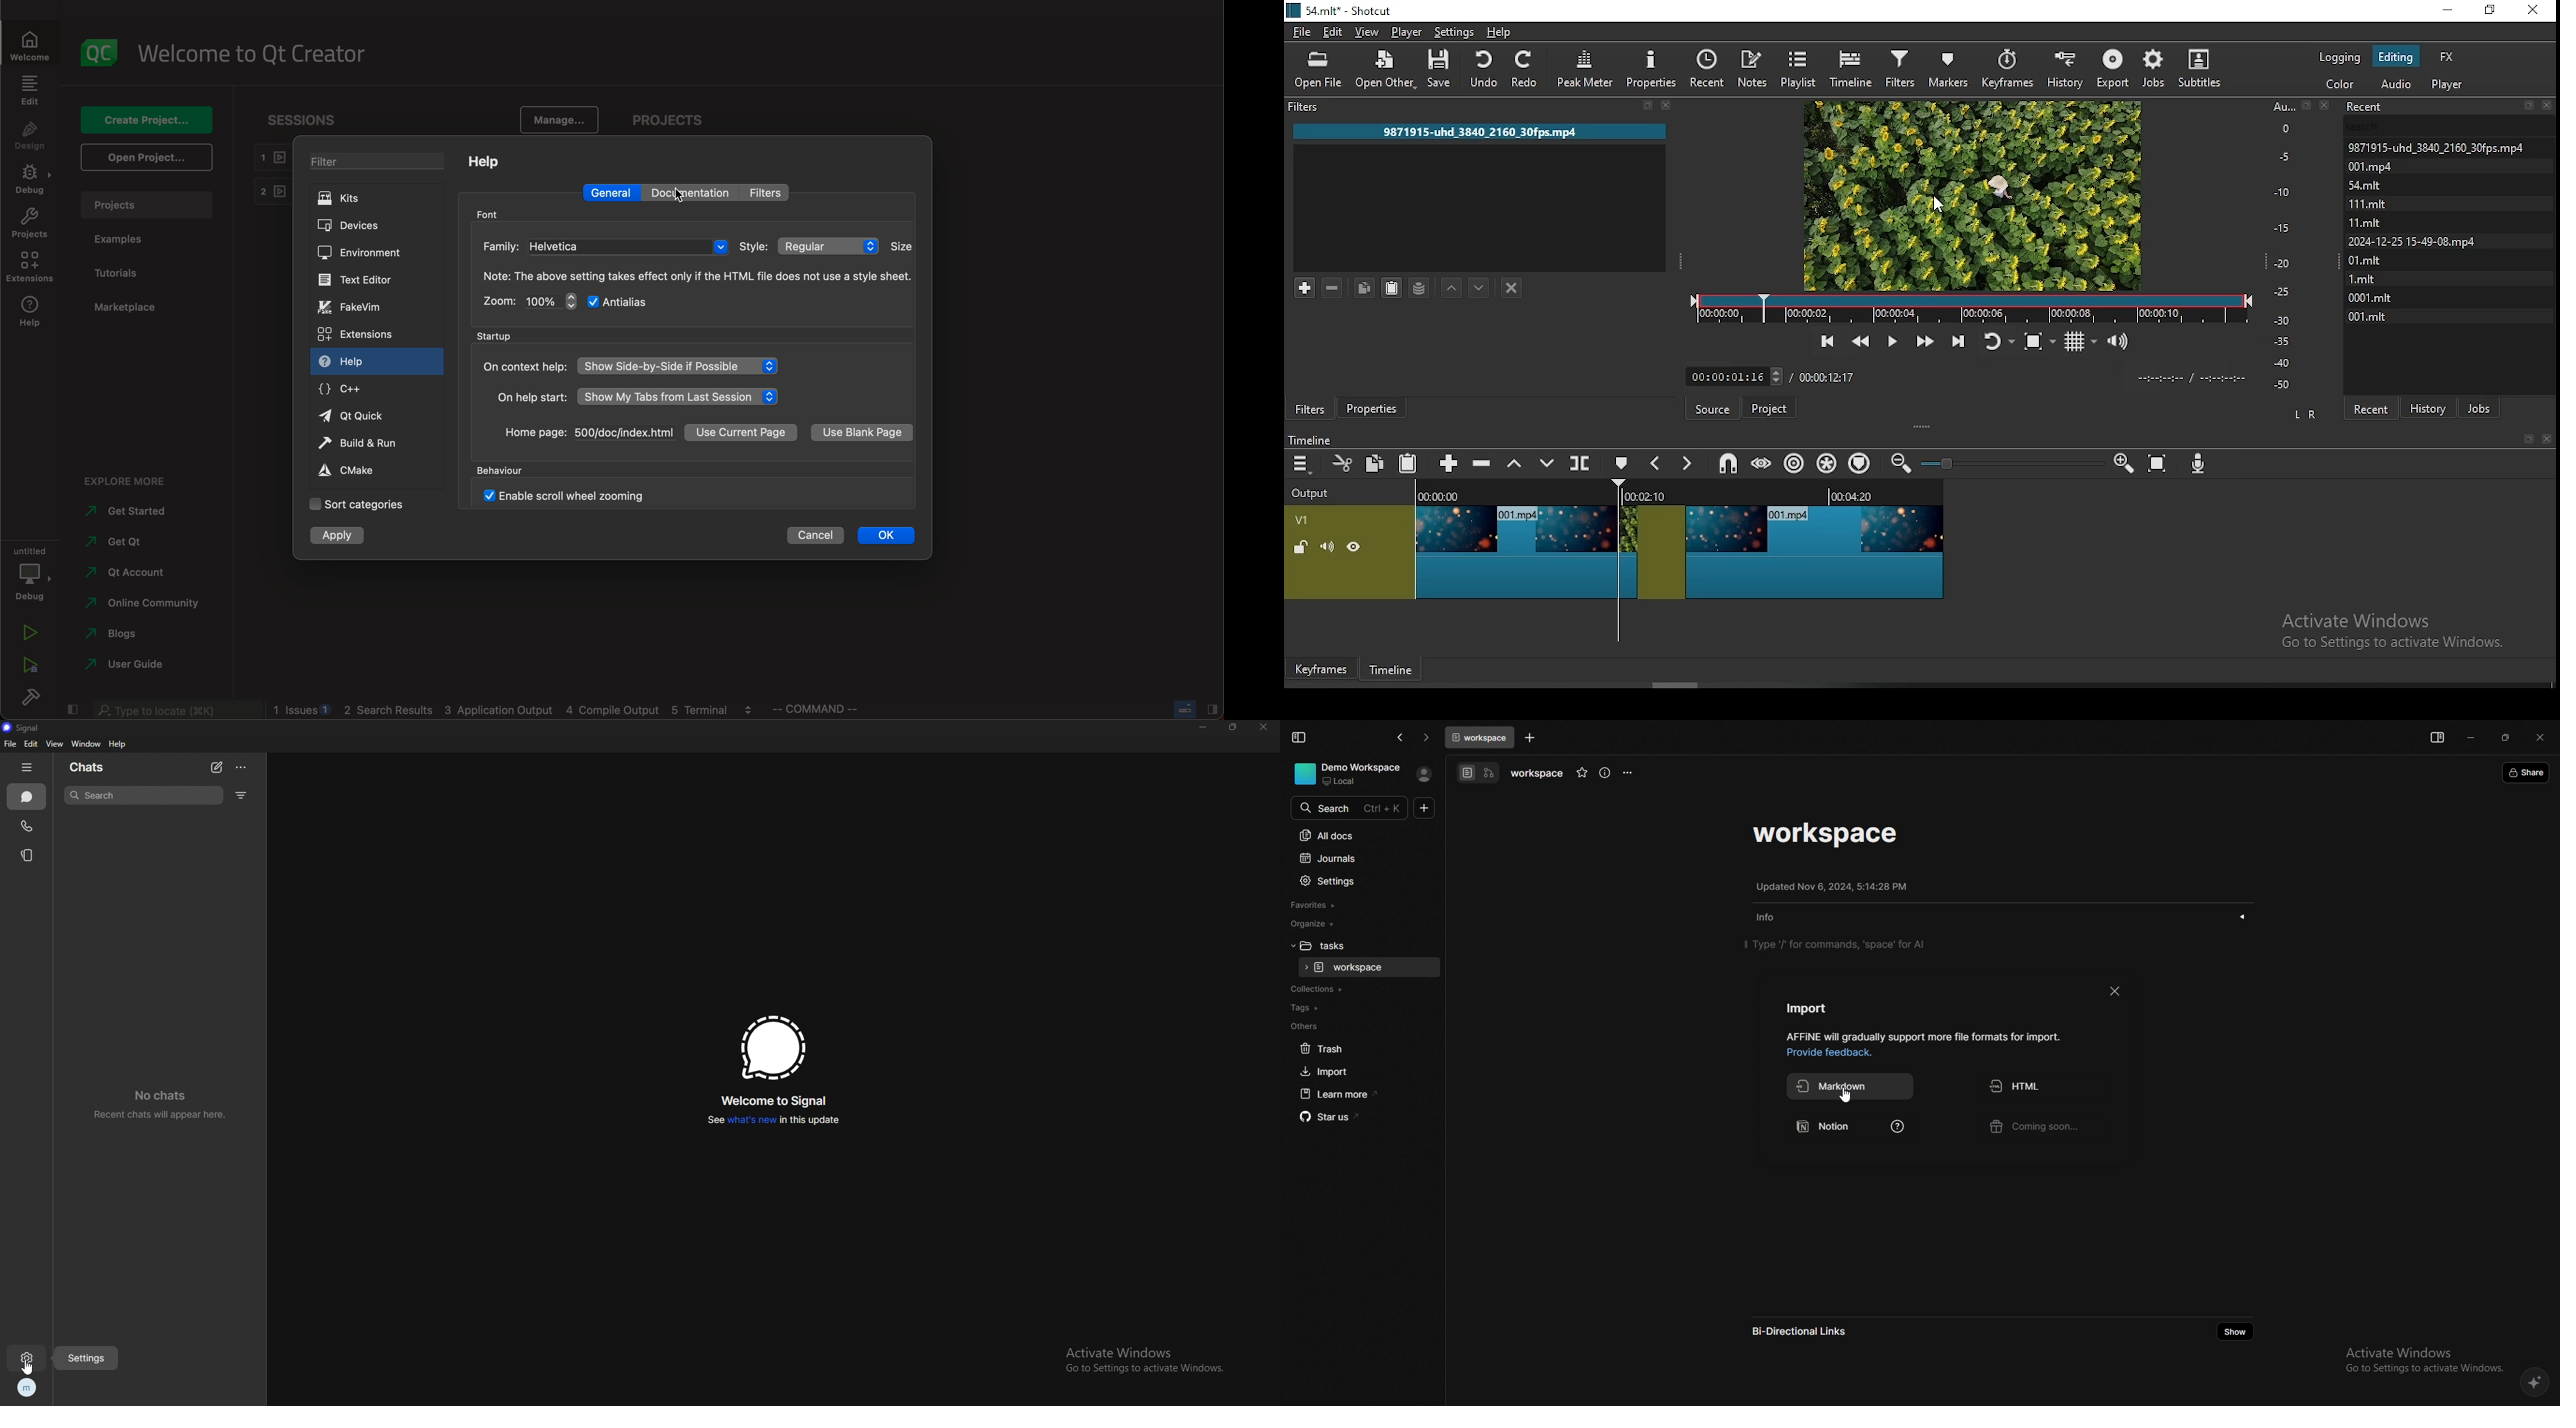  I want to click on filters, so click(1899, 67).